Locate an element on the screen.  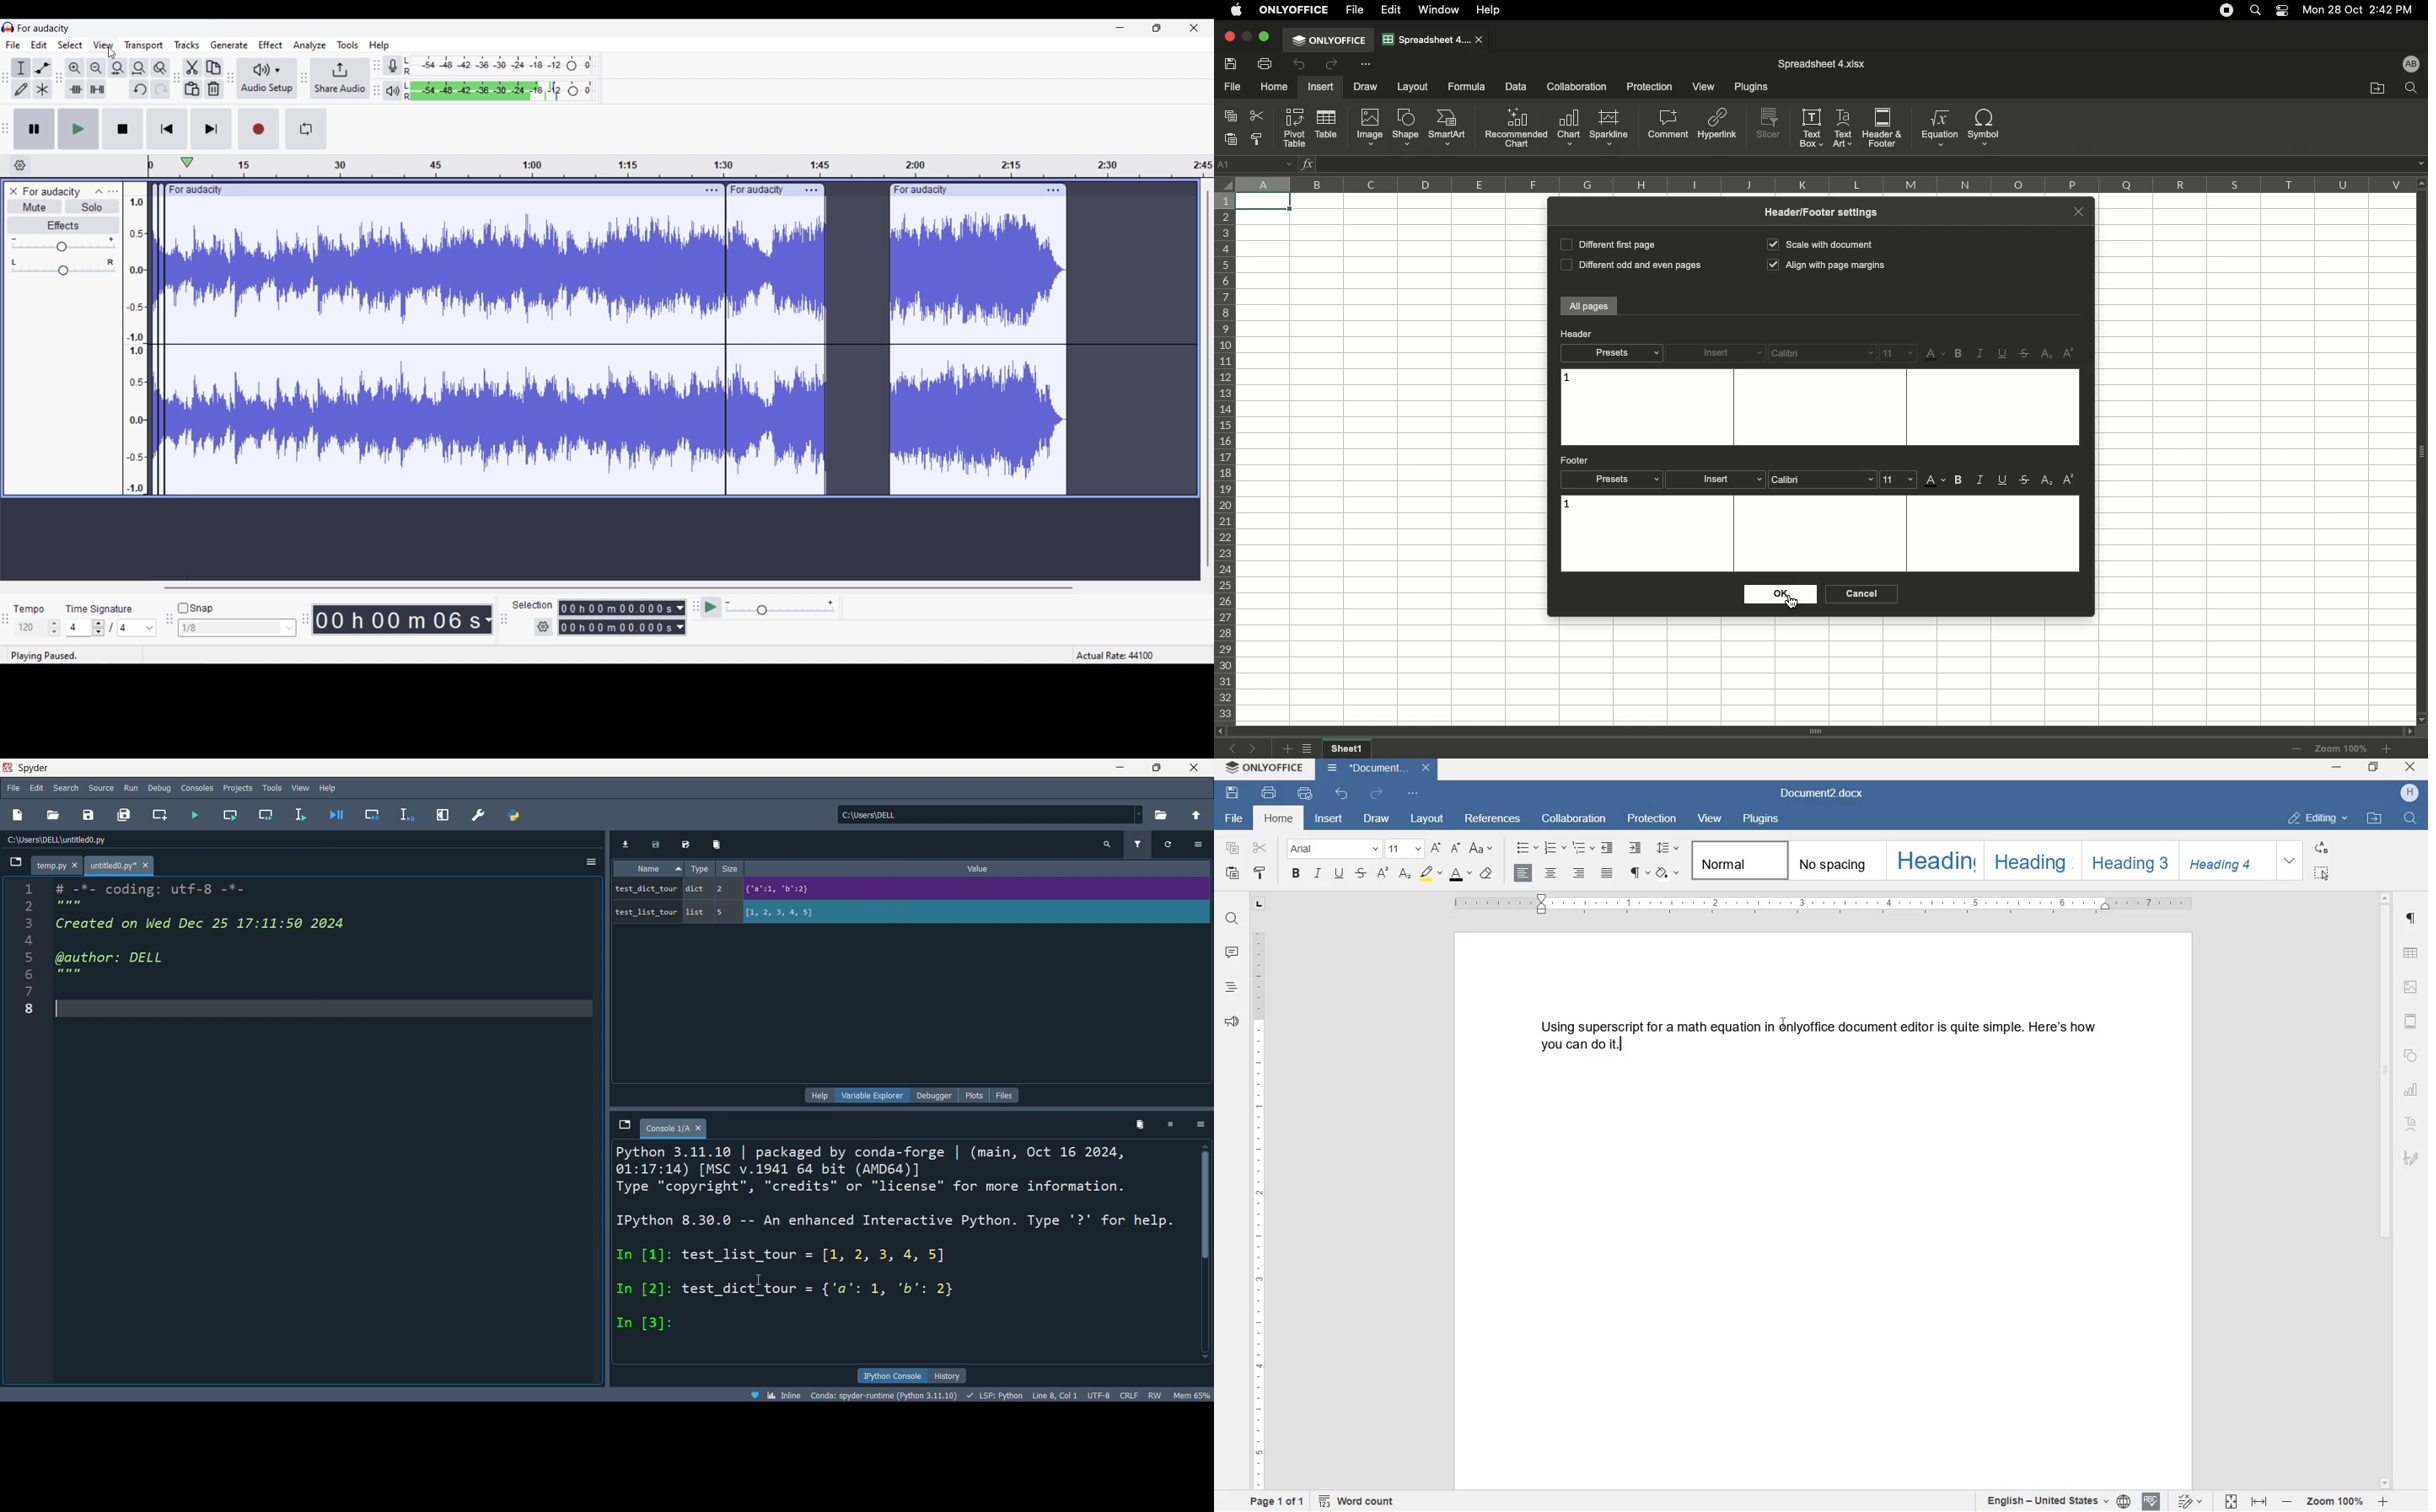
Font style is located at coordinates (1823, 480).